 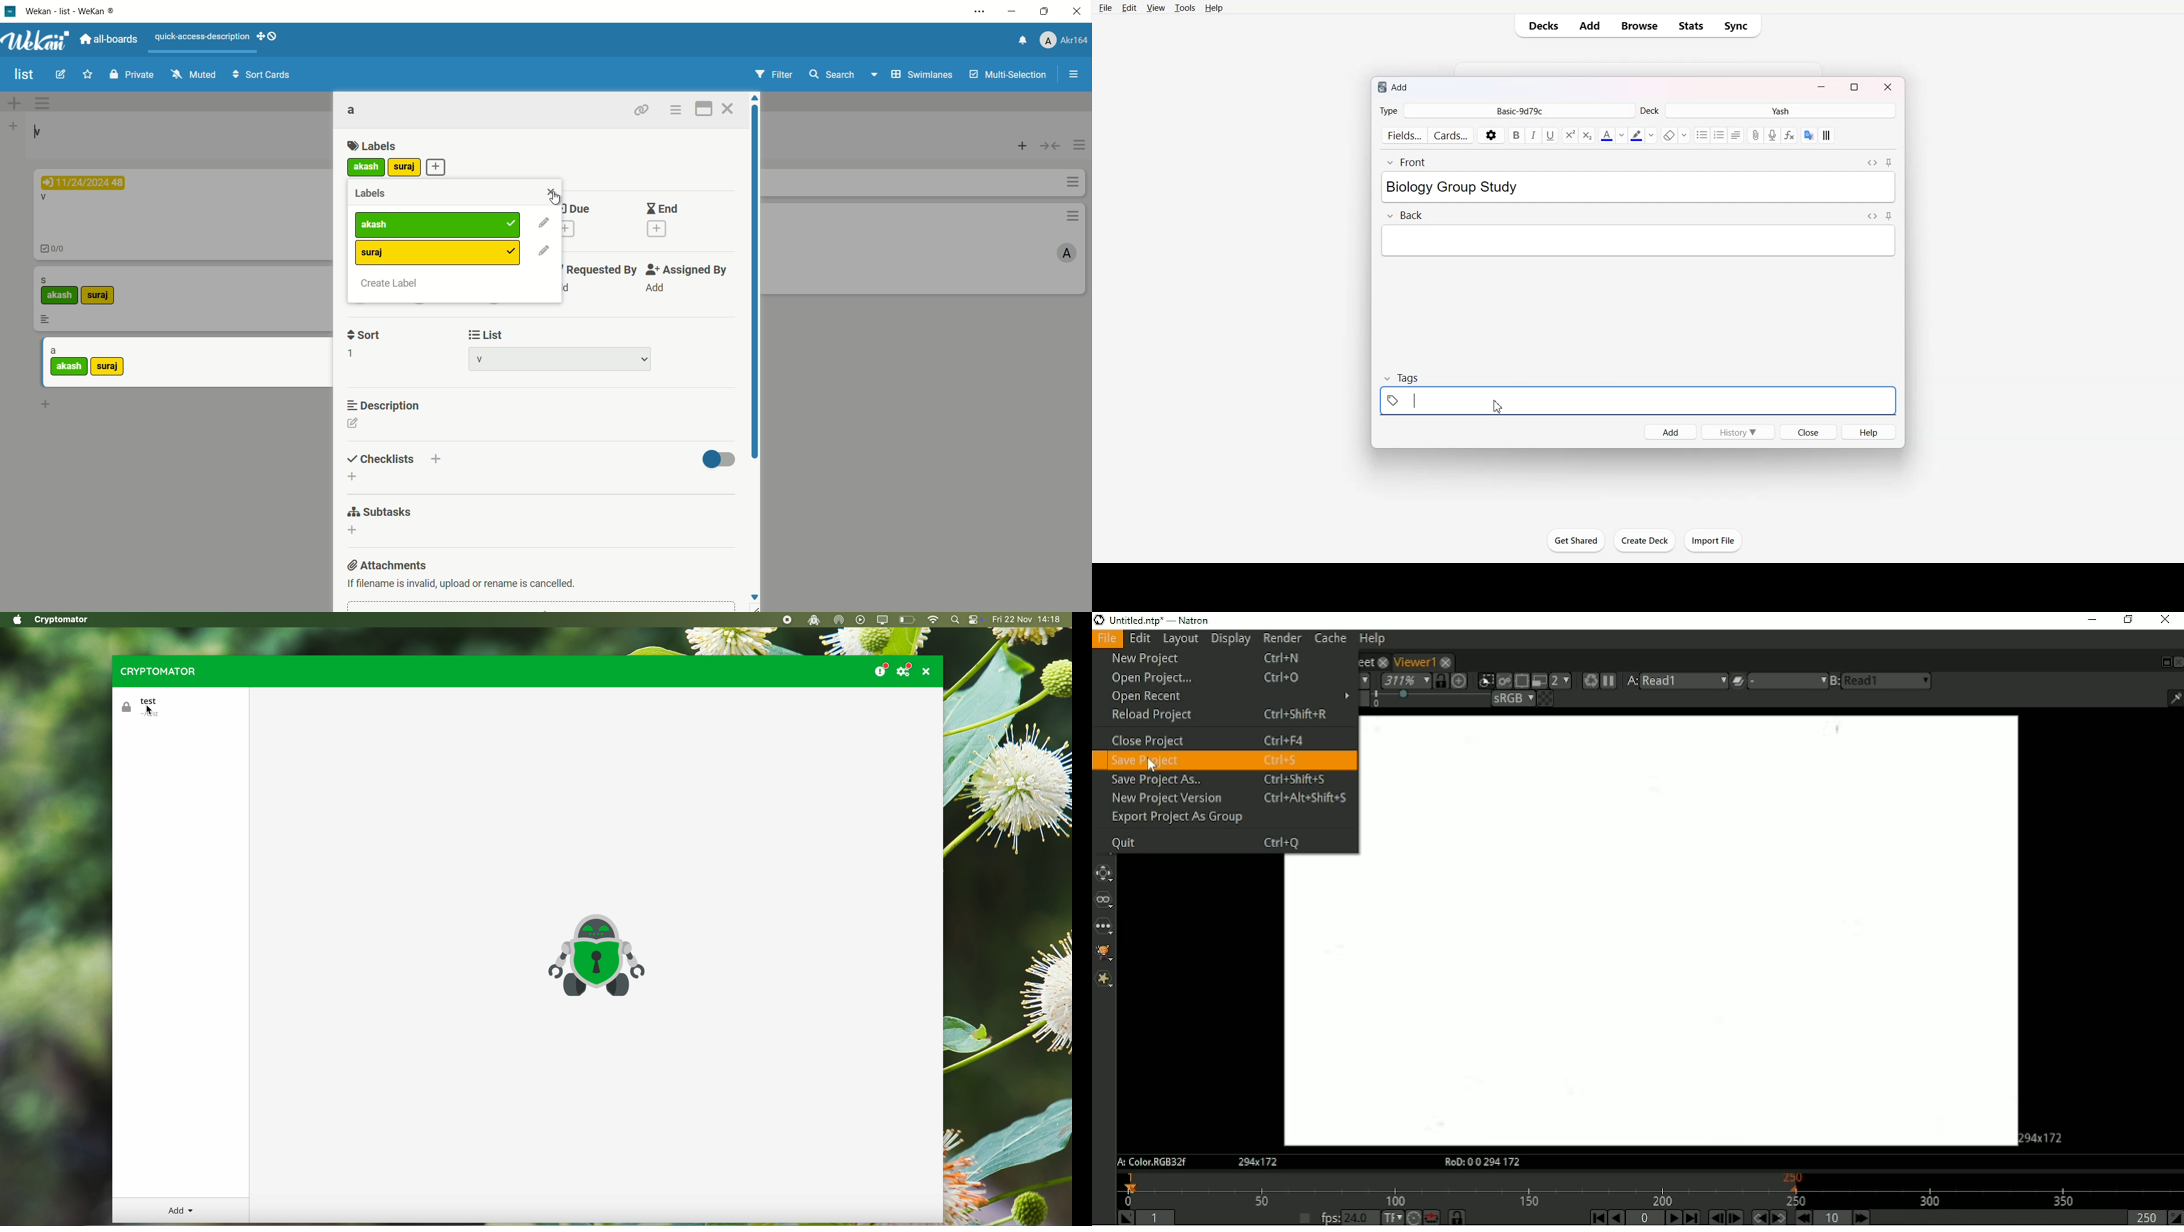 I want to click on close, so click(x=549, y=192).